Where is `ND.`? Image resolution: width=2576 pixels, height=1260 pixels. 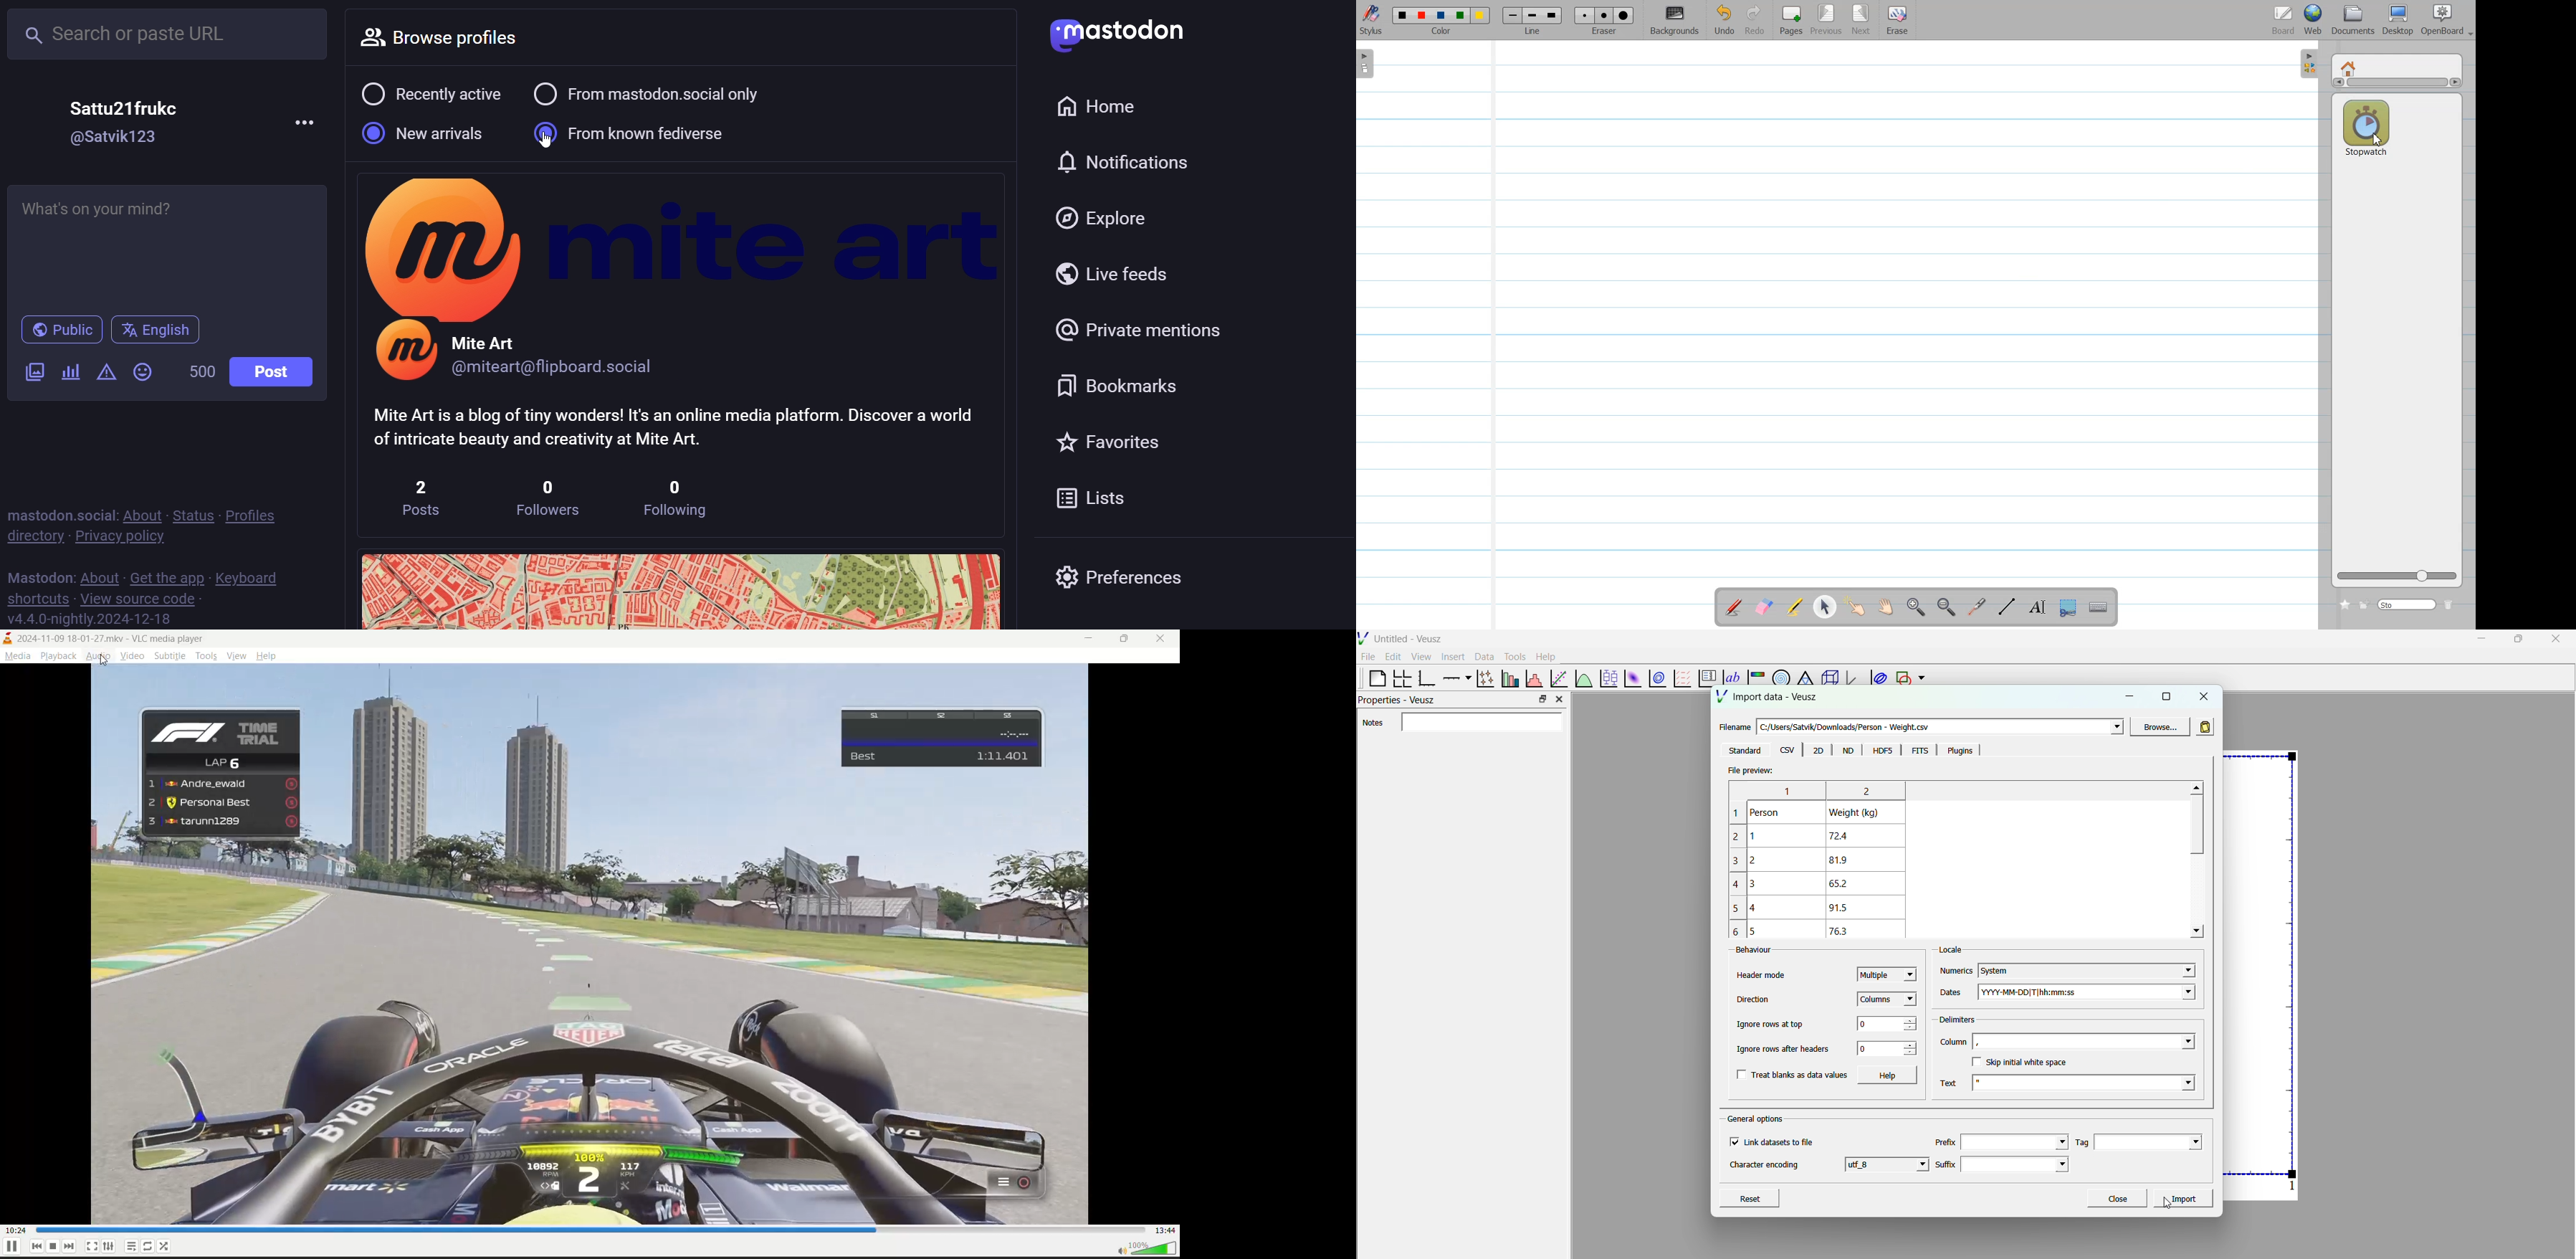 ND. is located at coordinates (1847, 751).